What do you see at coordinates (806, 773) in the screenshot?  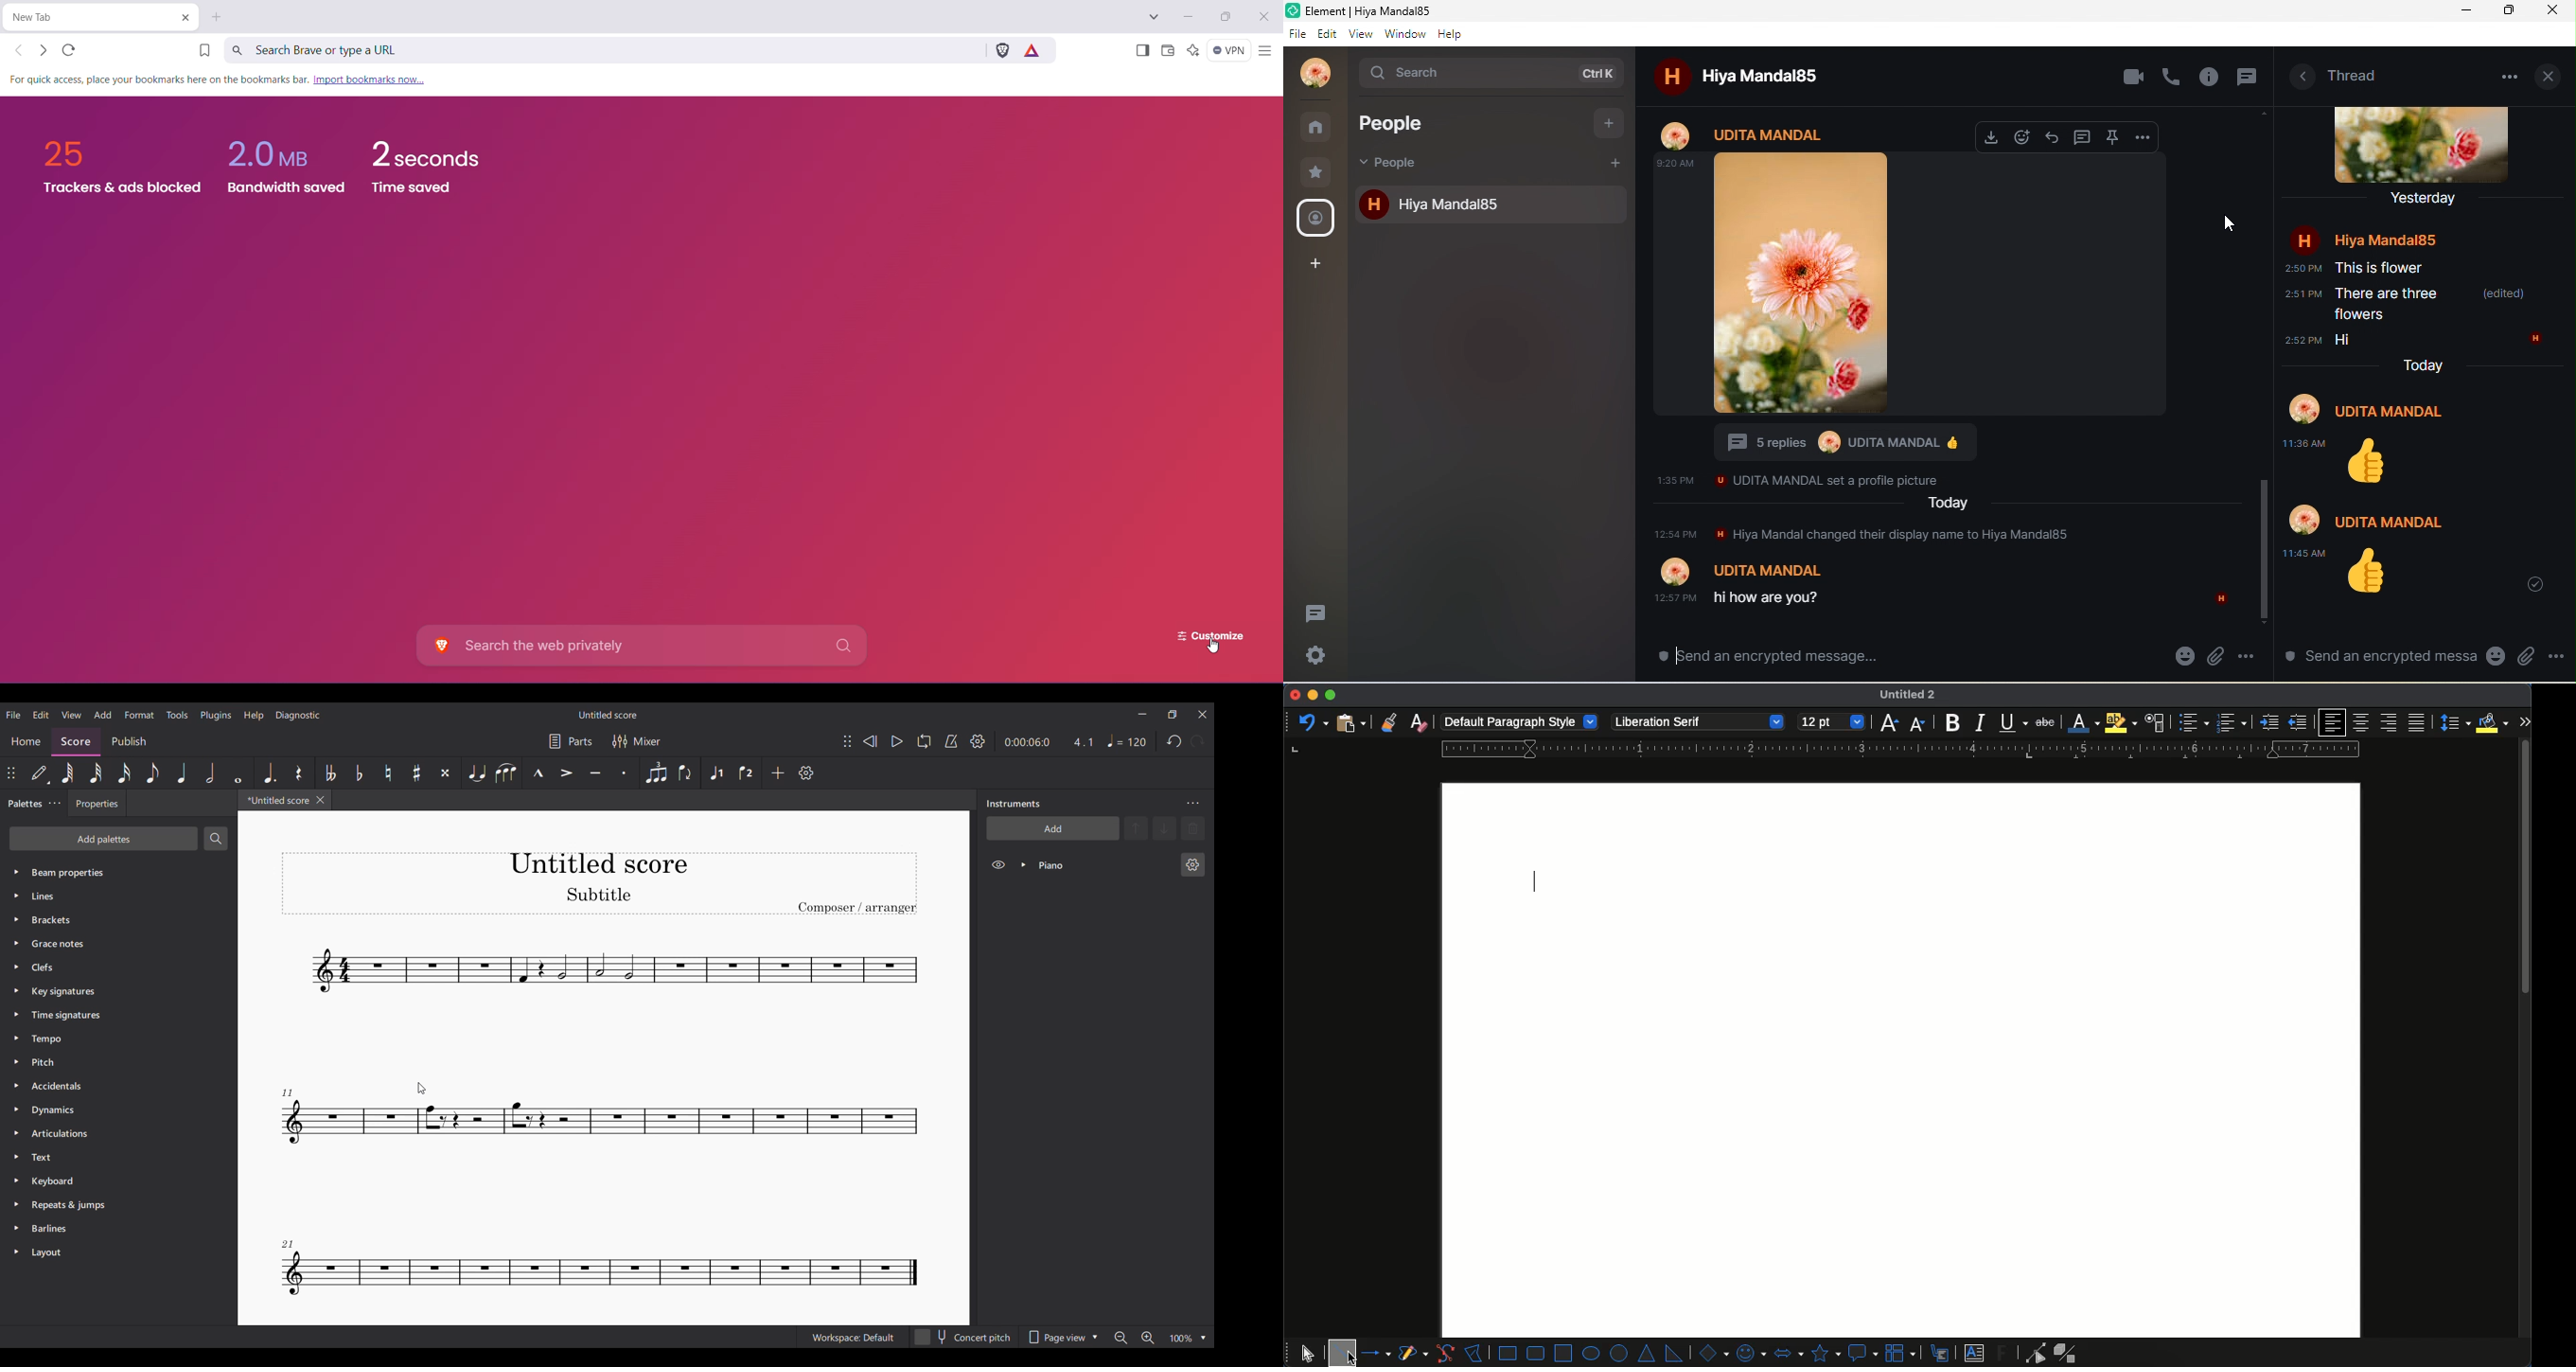 I see `Customize toolbar` at bounding box center [806, 773].